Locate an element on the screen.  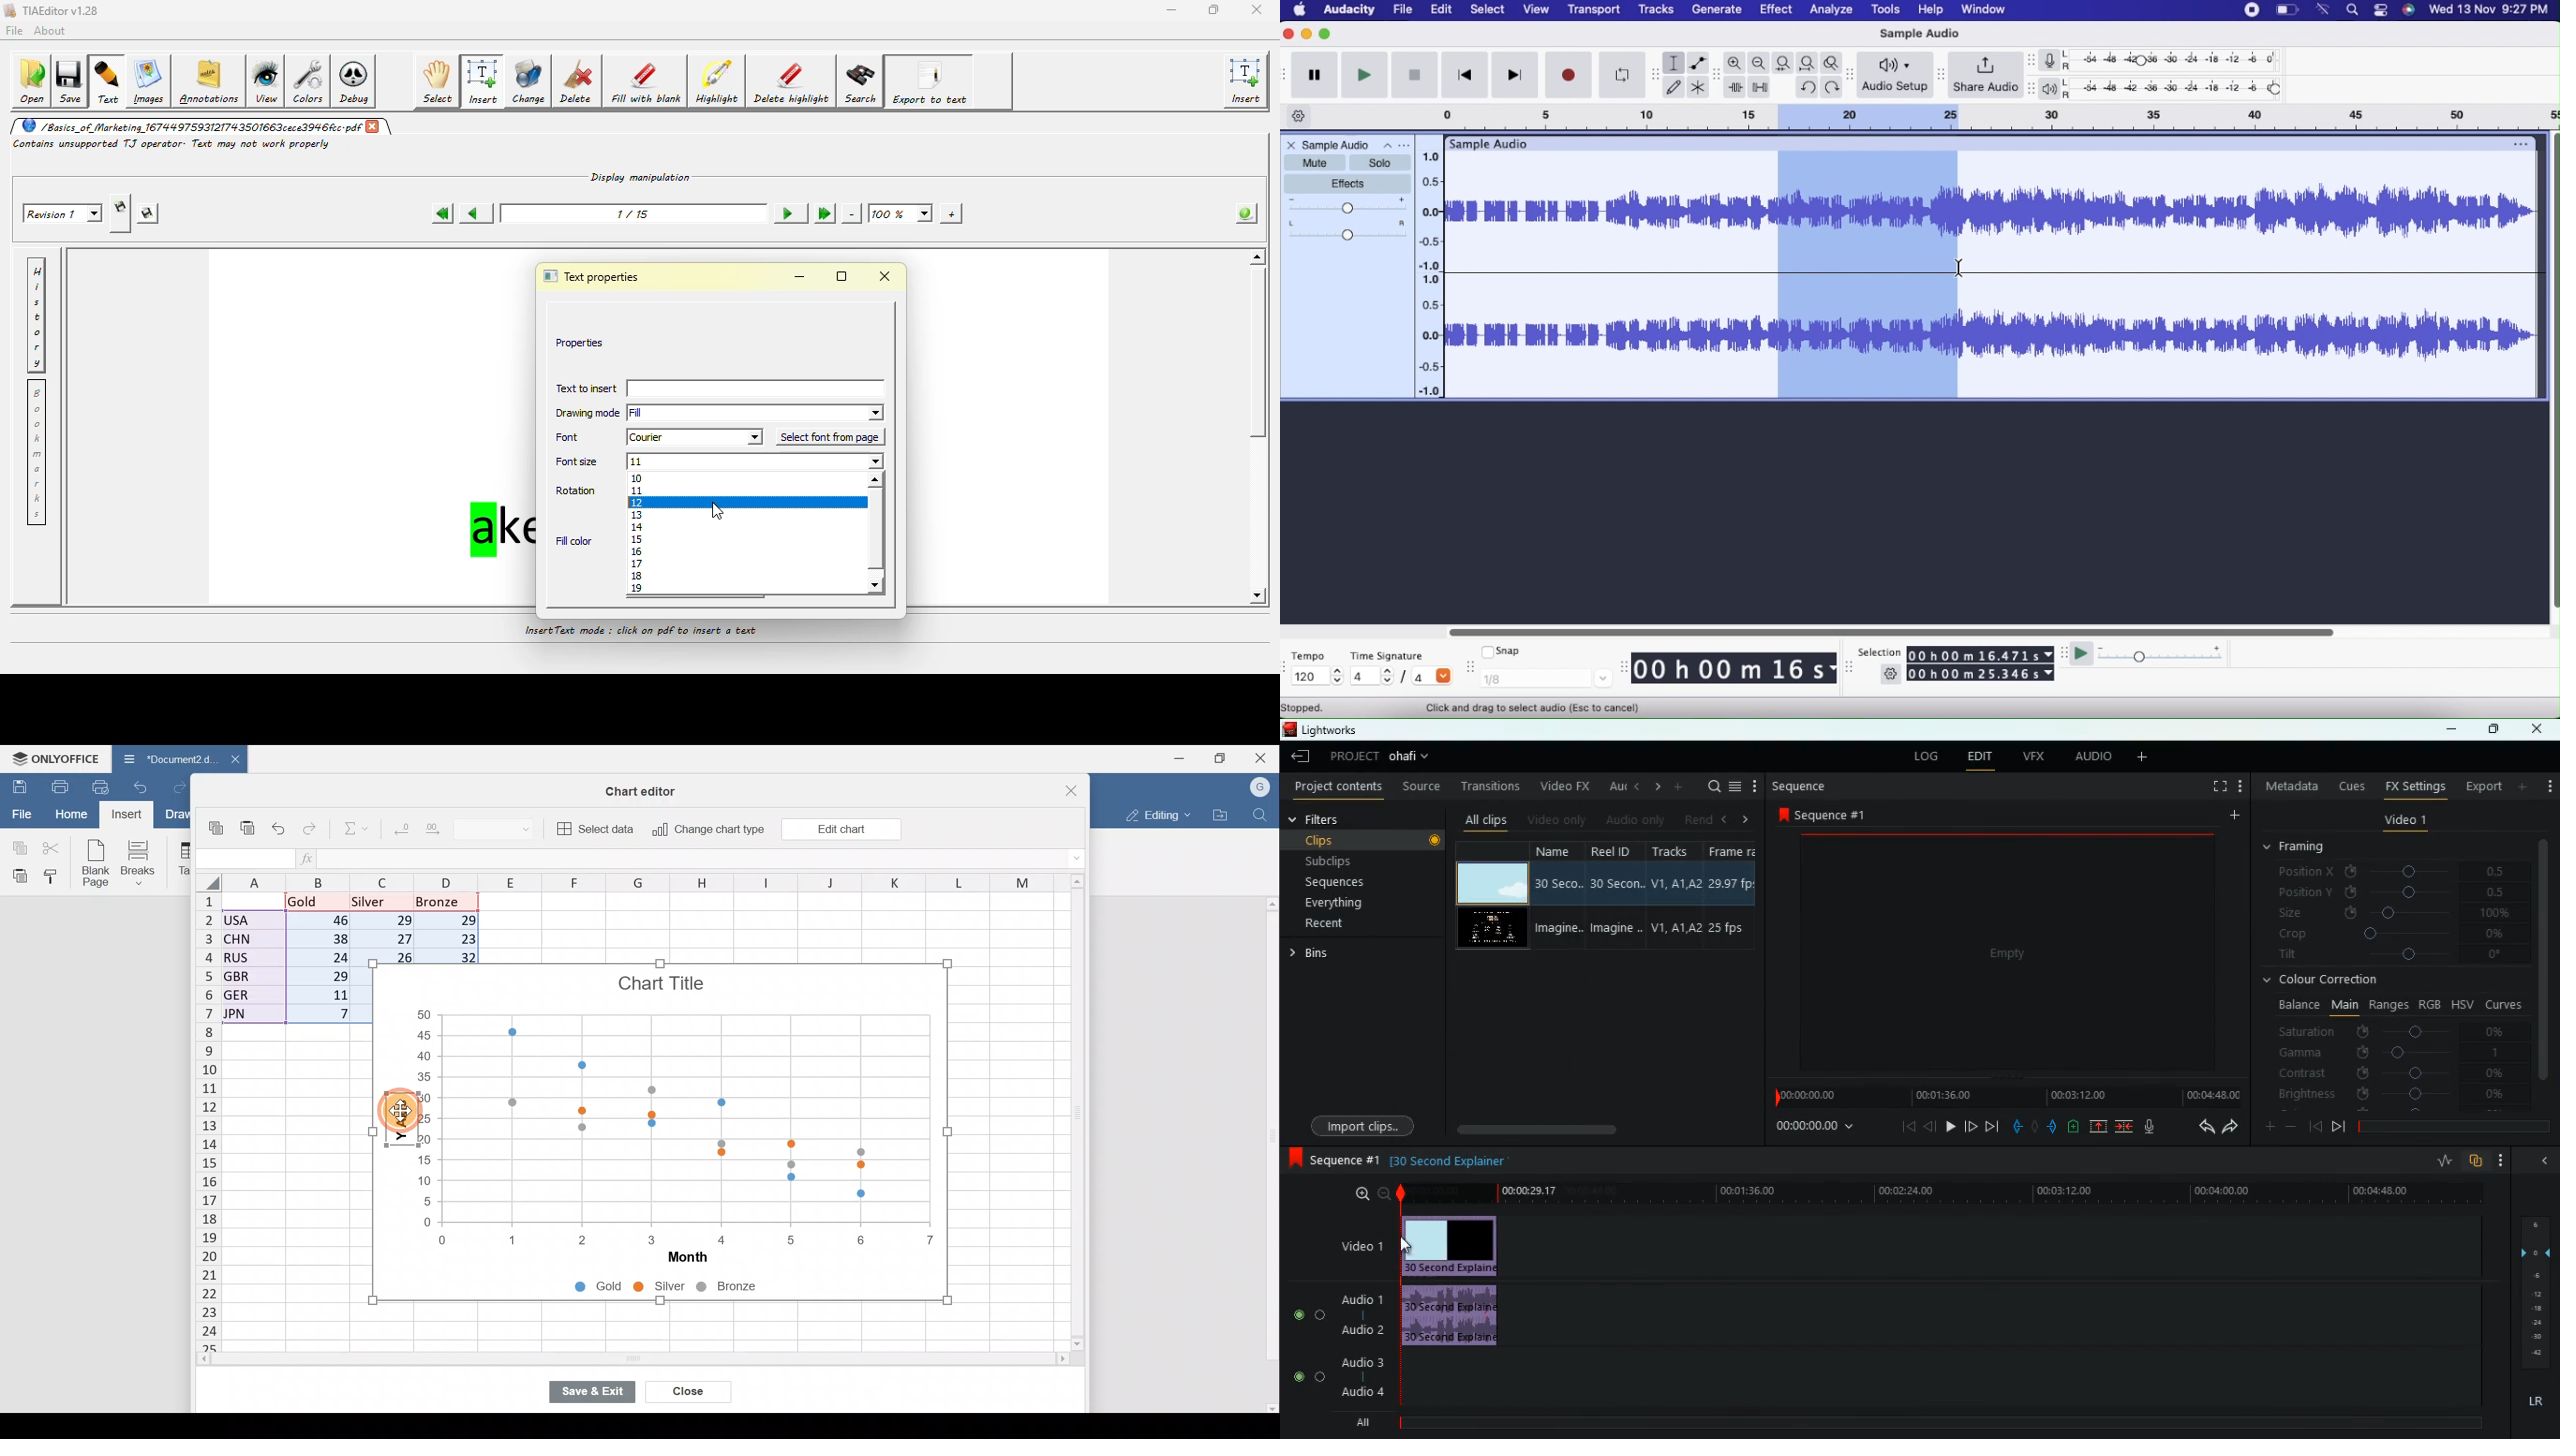
Undo is located at coordinates (279, 826).